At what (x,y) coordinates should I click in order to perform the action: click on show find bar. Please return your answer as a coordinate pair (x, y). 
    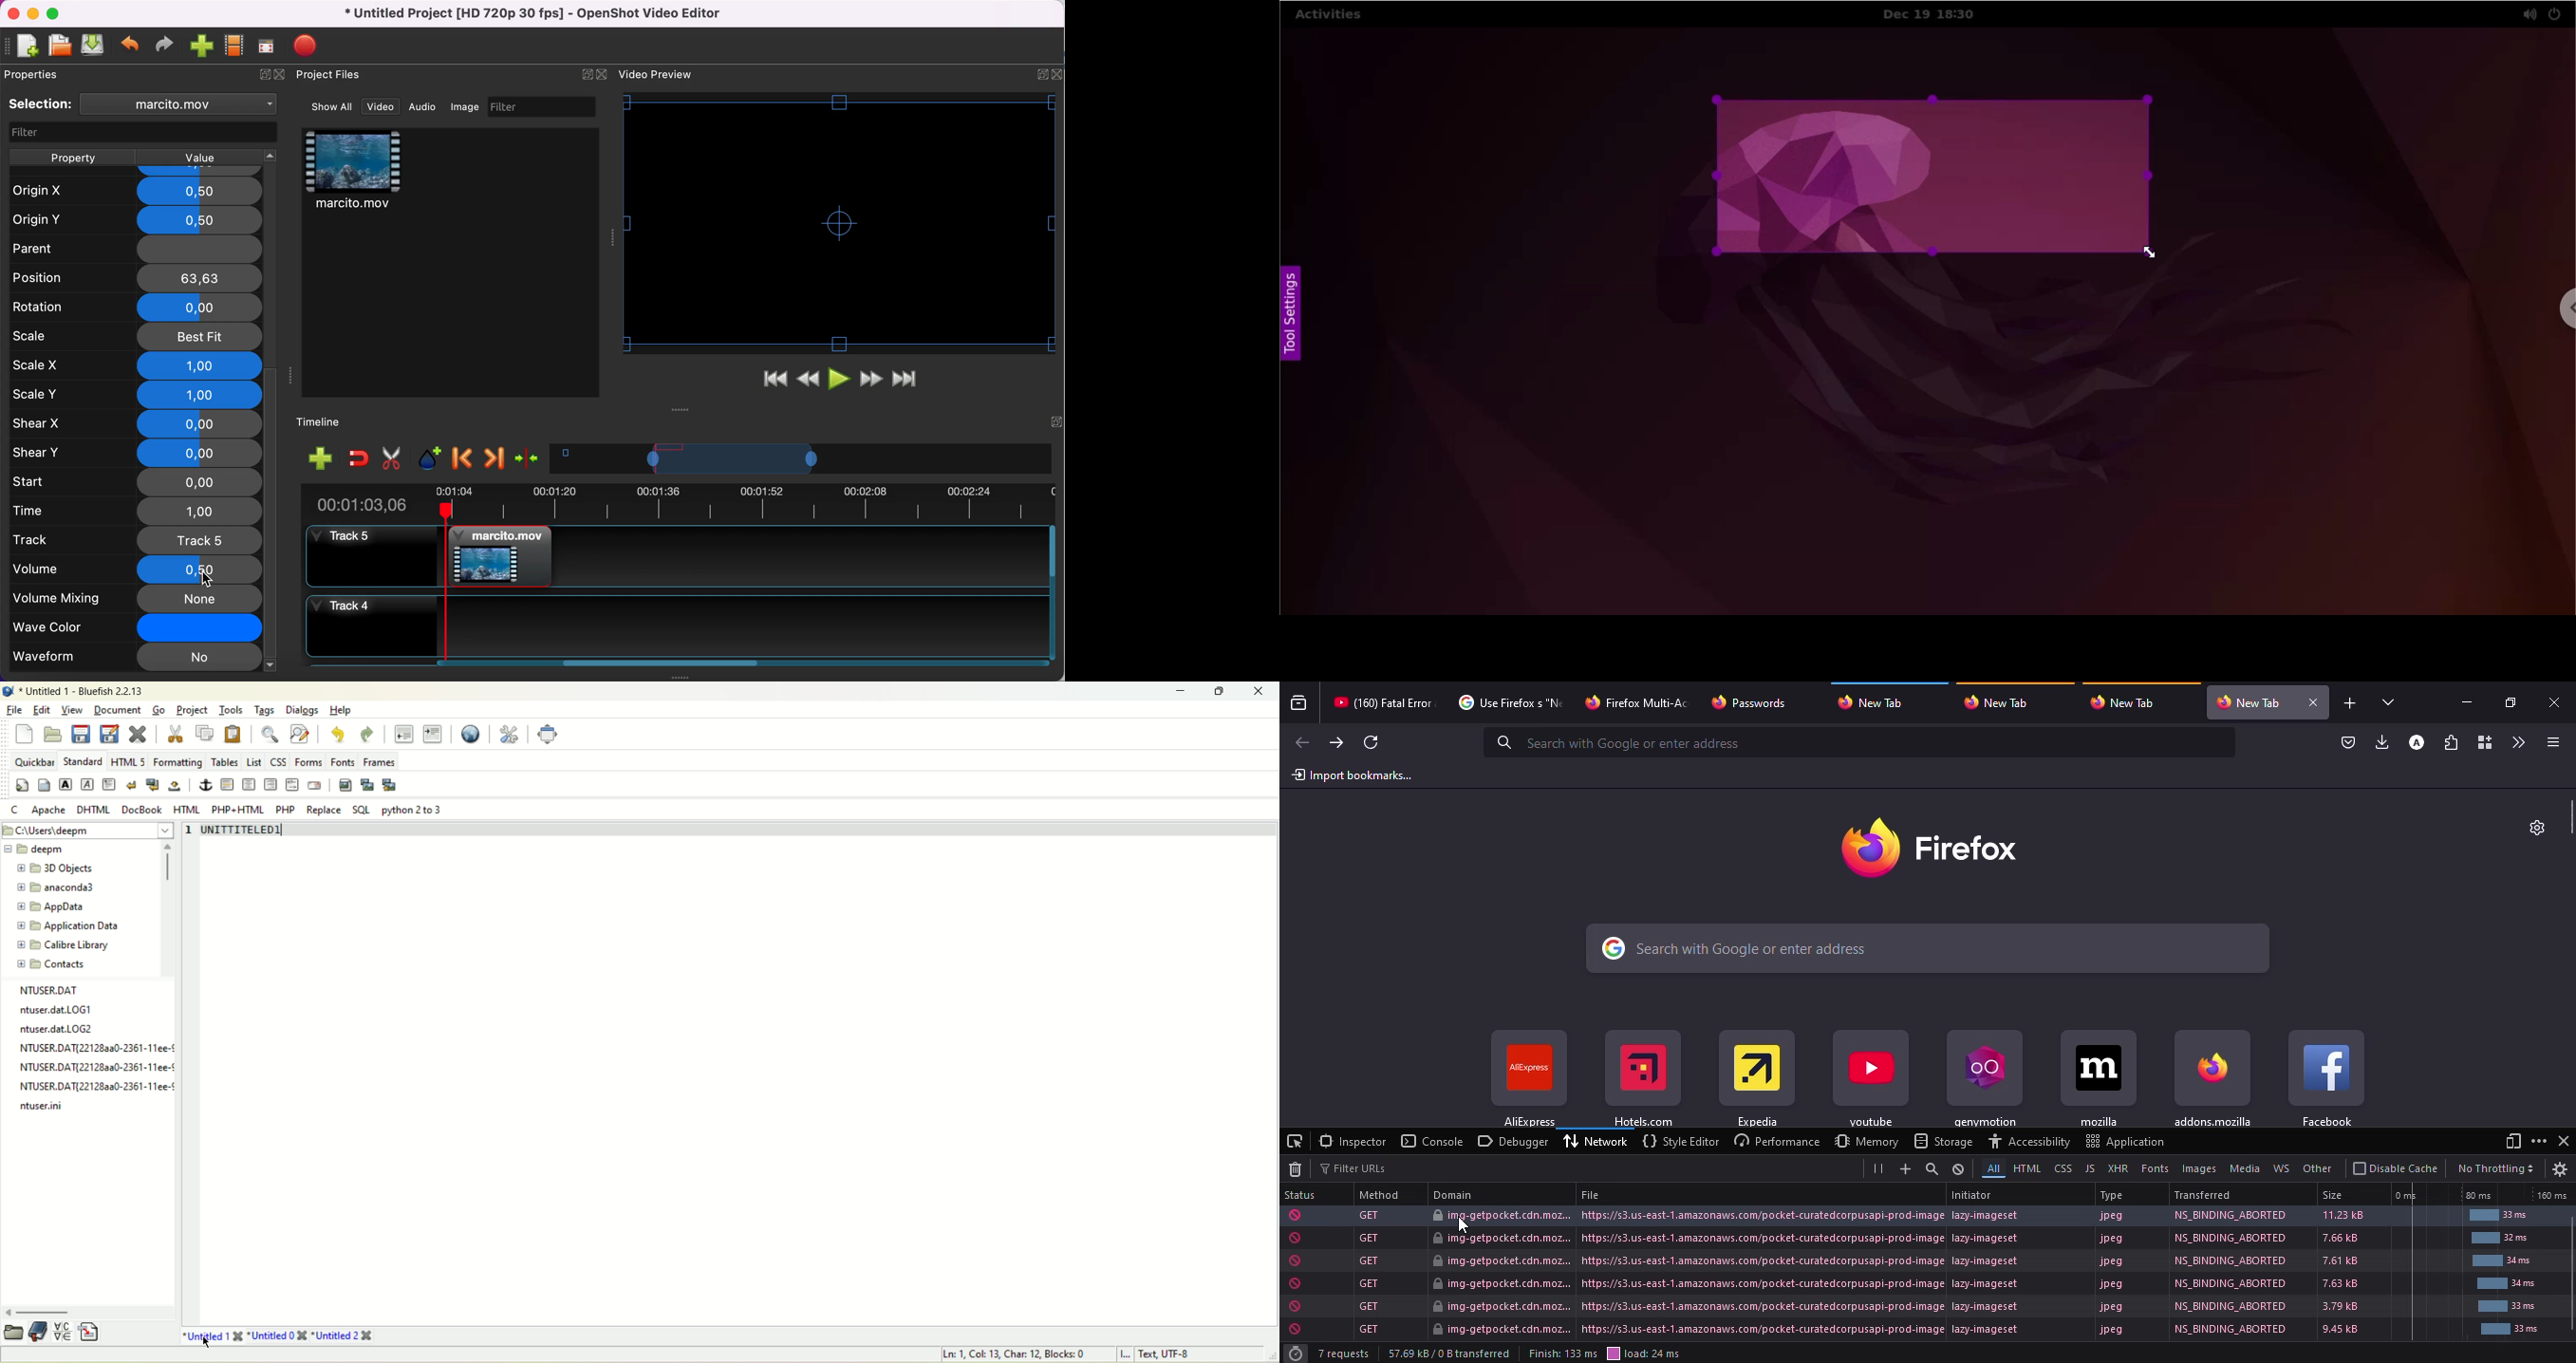
    Looking at the image, I should click on (268, 733).